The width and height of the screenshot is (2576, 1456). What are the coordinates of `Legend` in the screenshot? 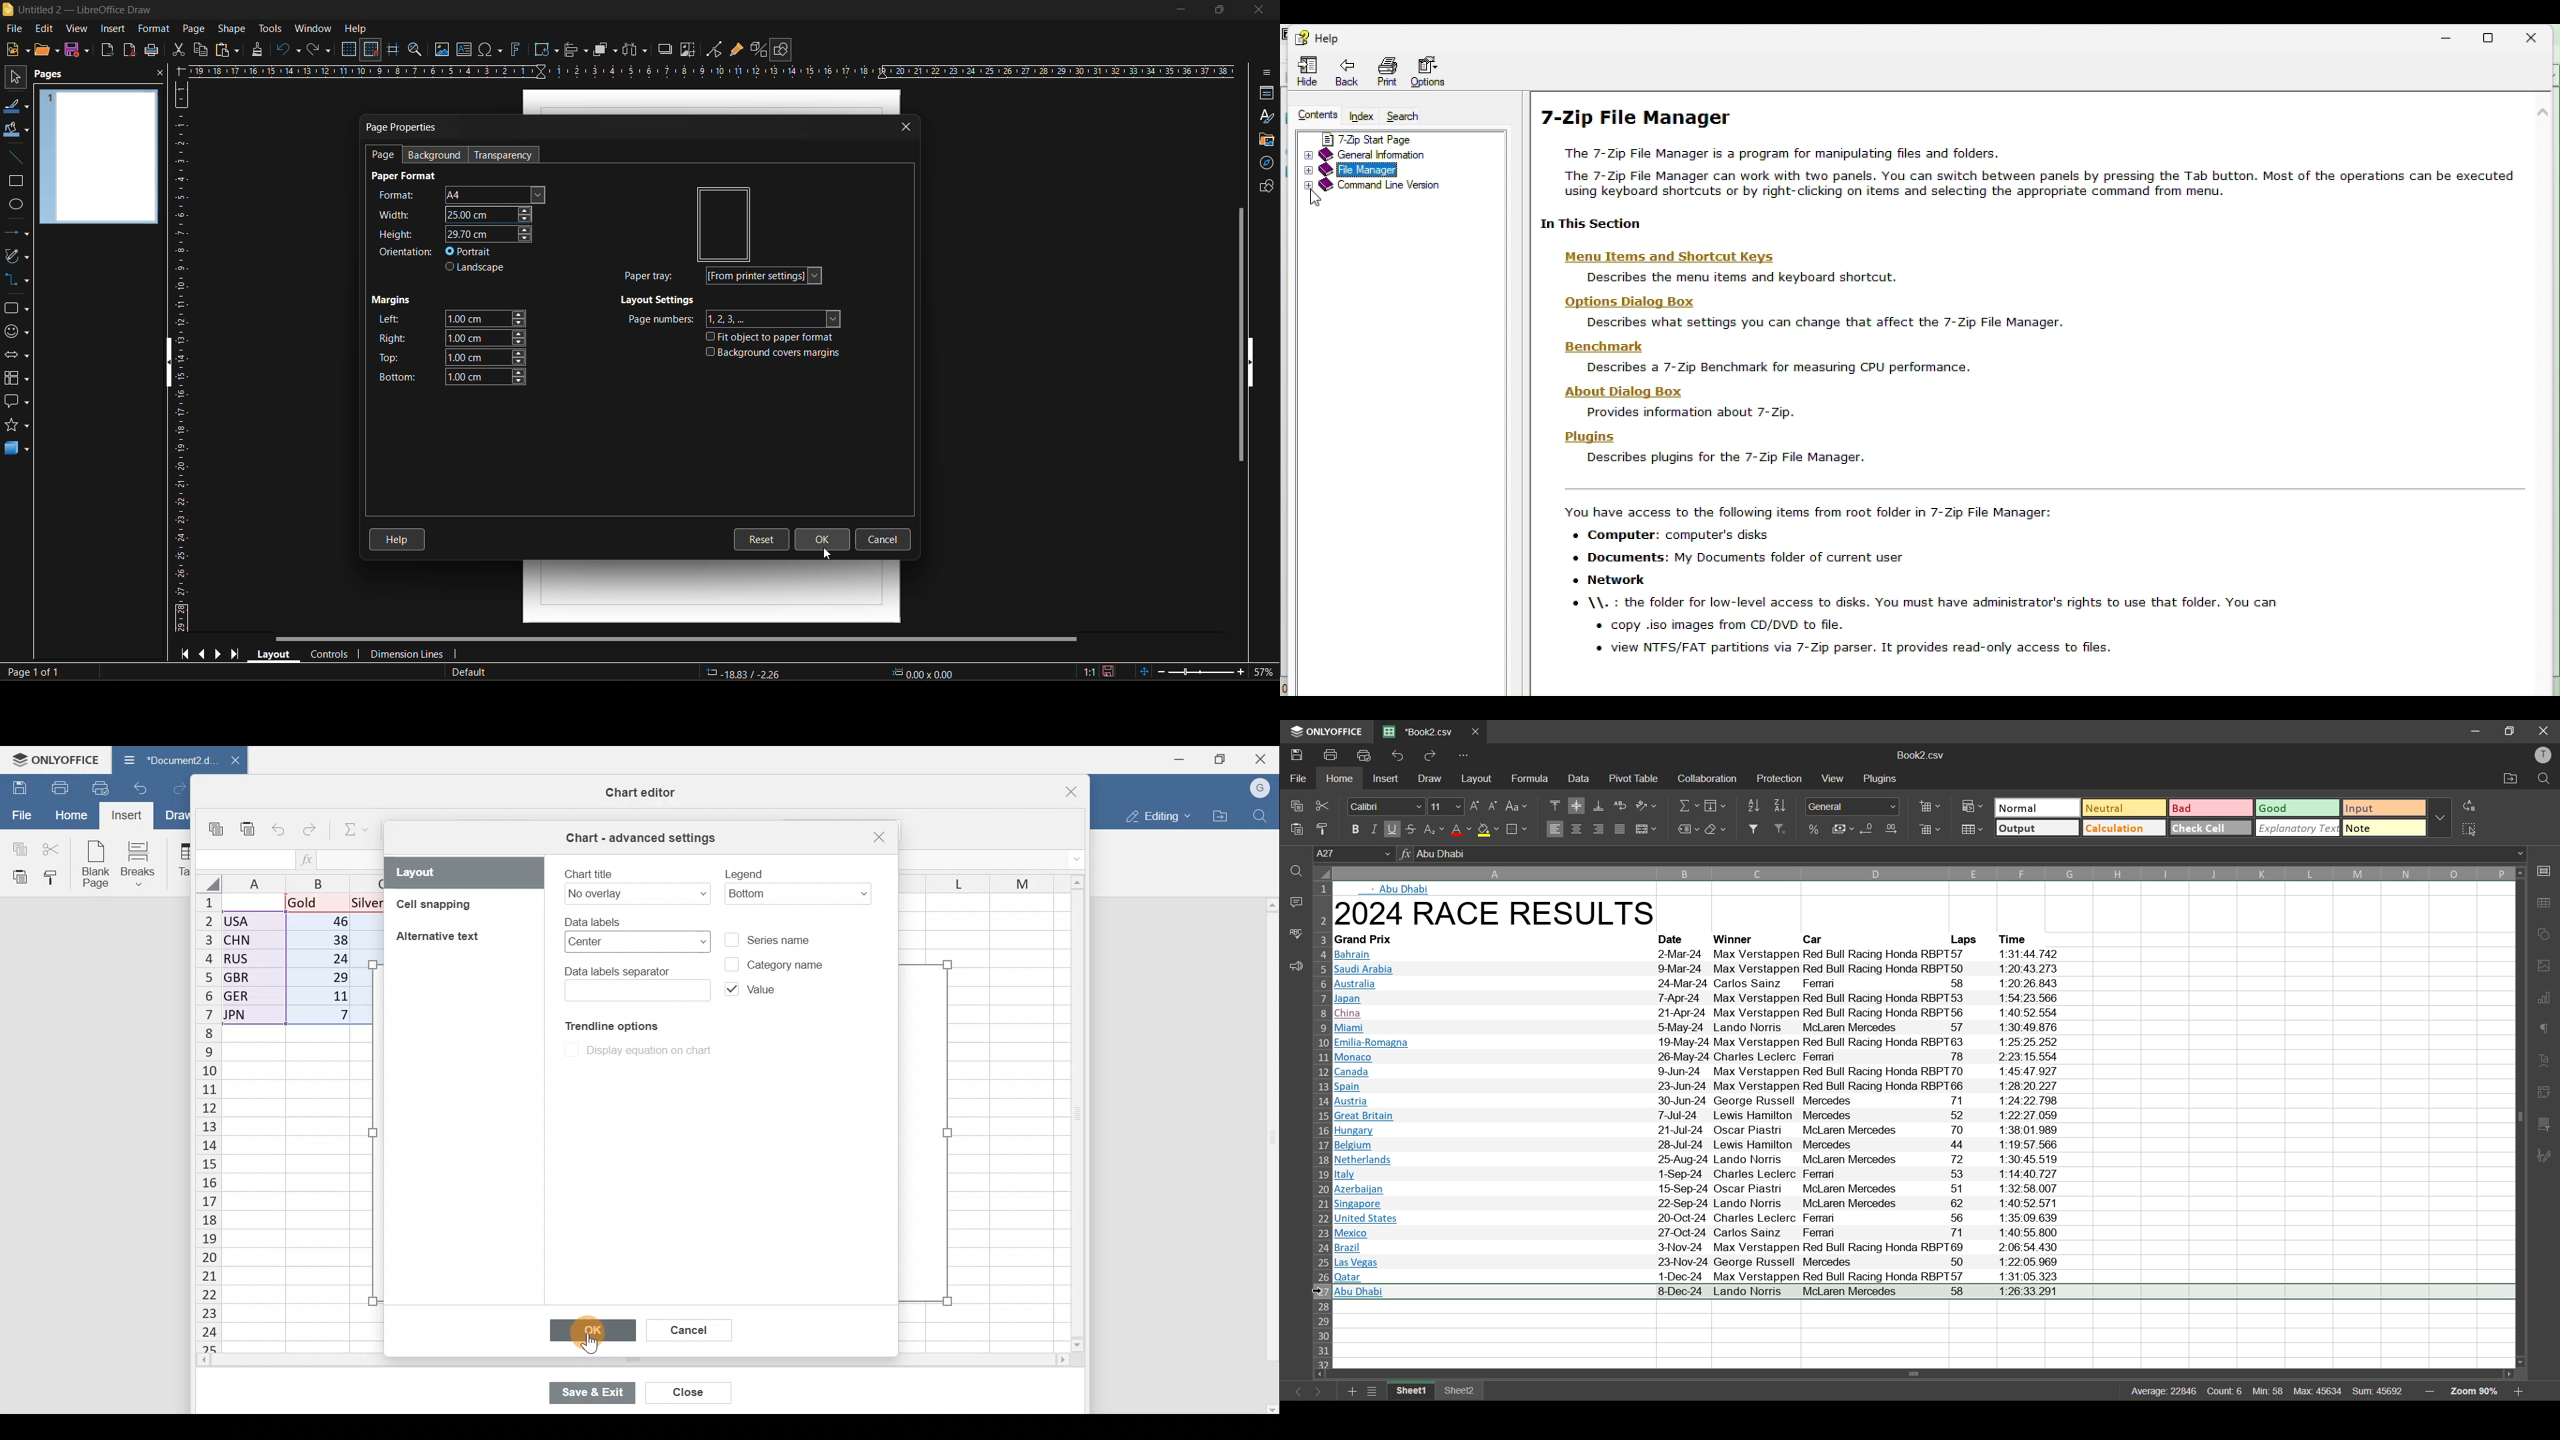 It's located at (799, 880).